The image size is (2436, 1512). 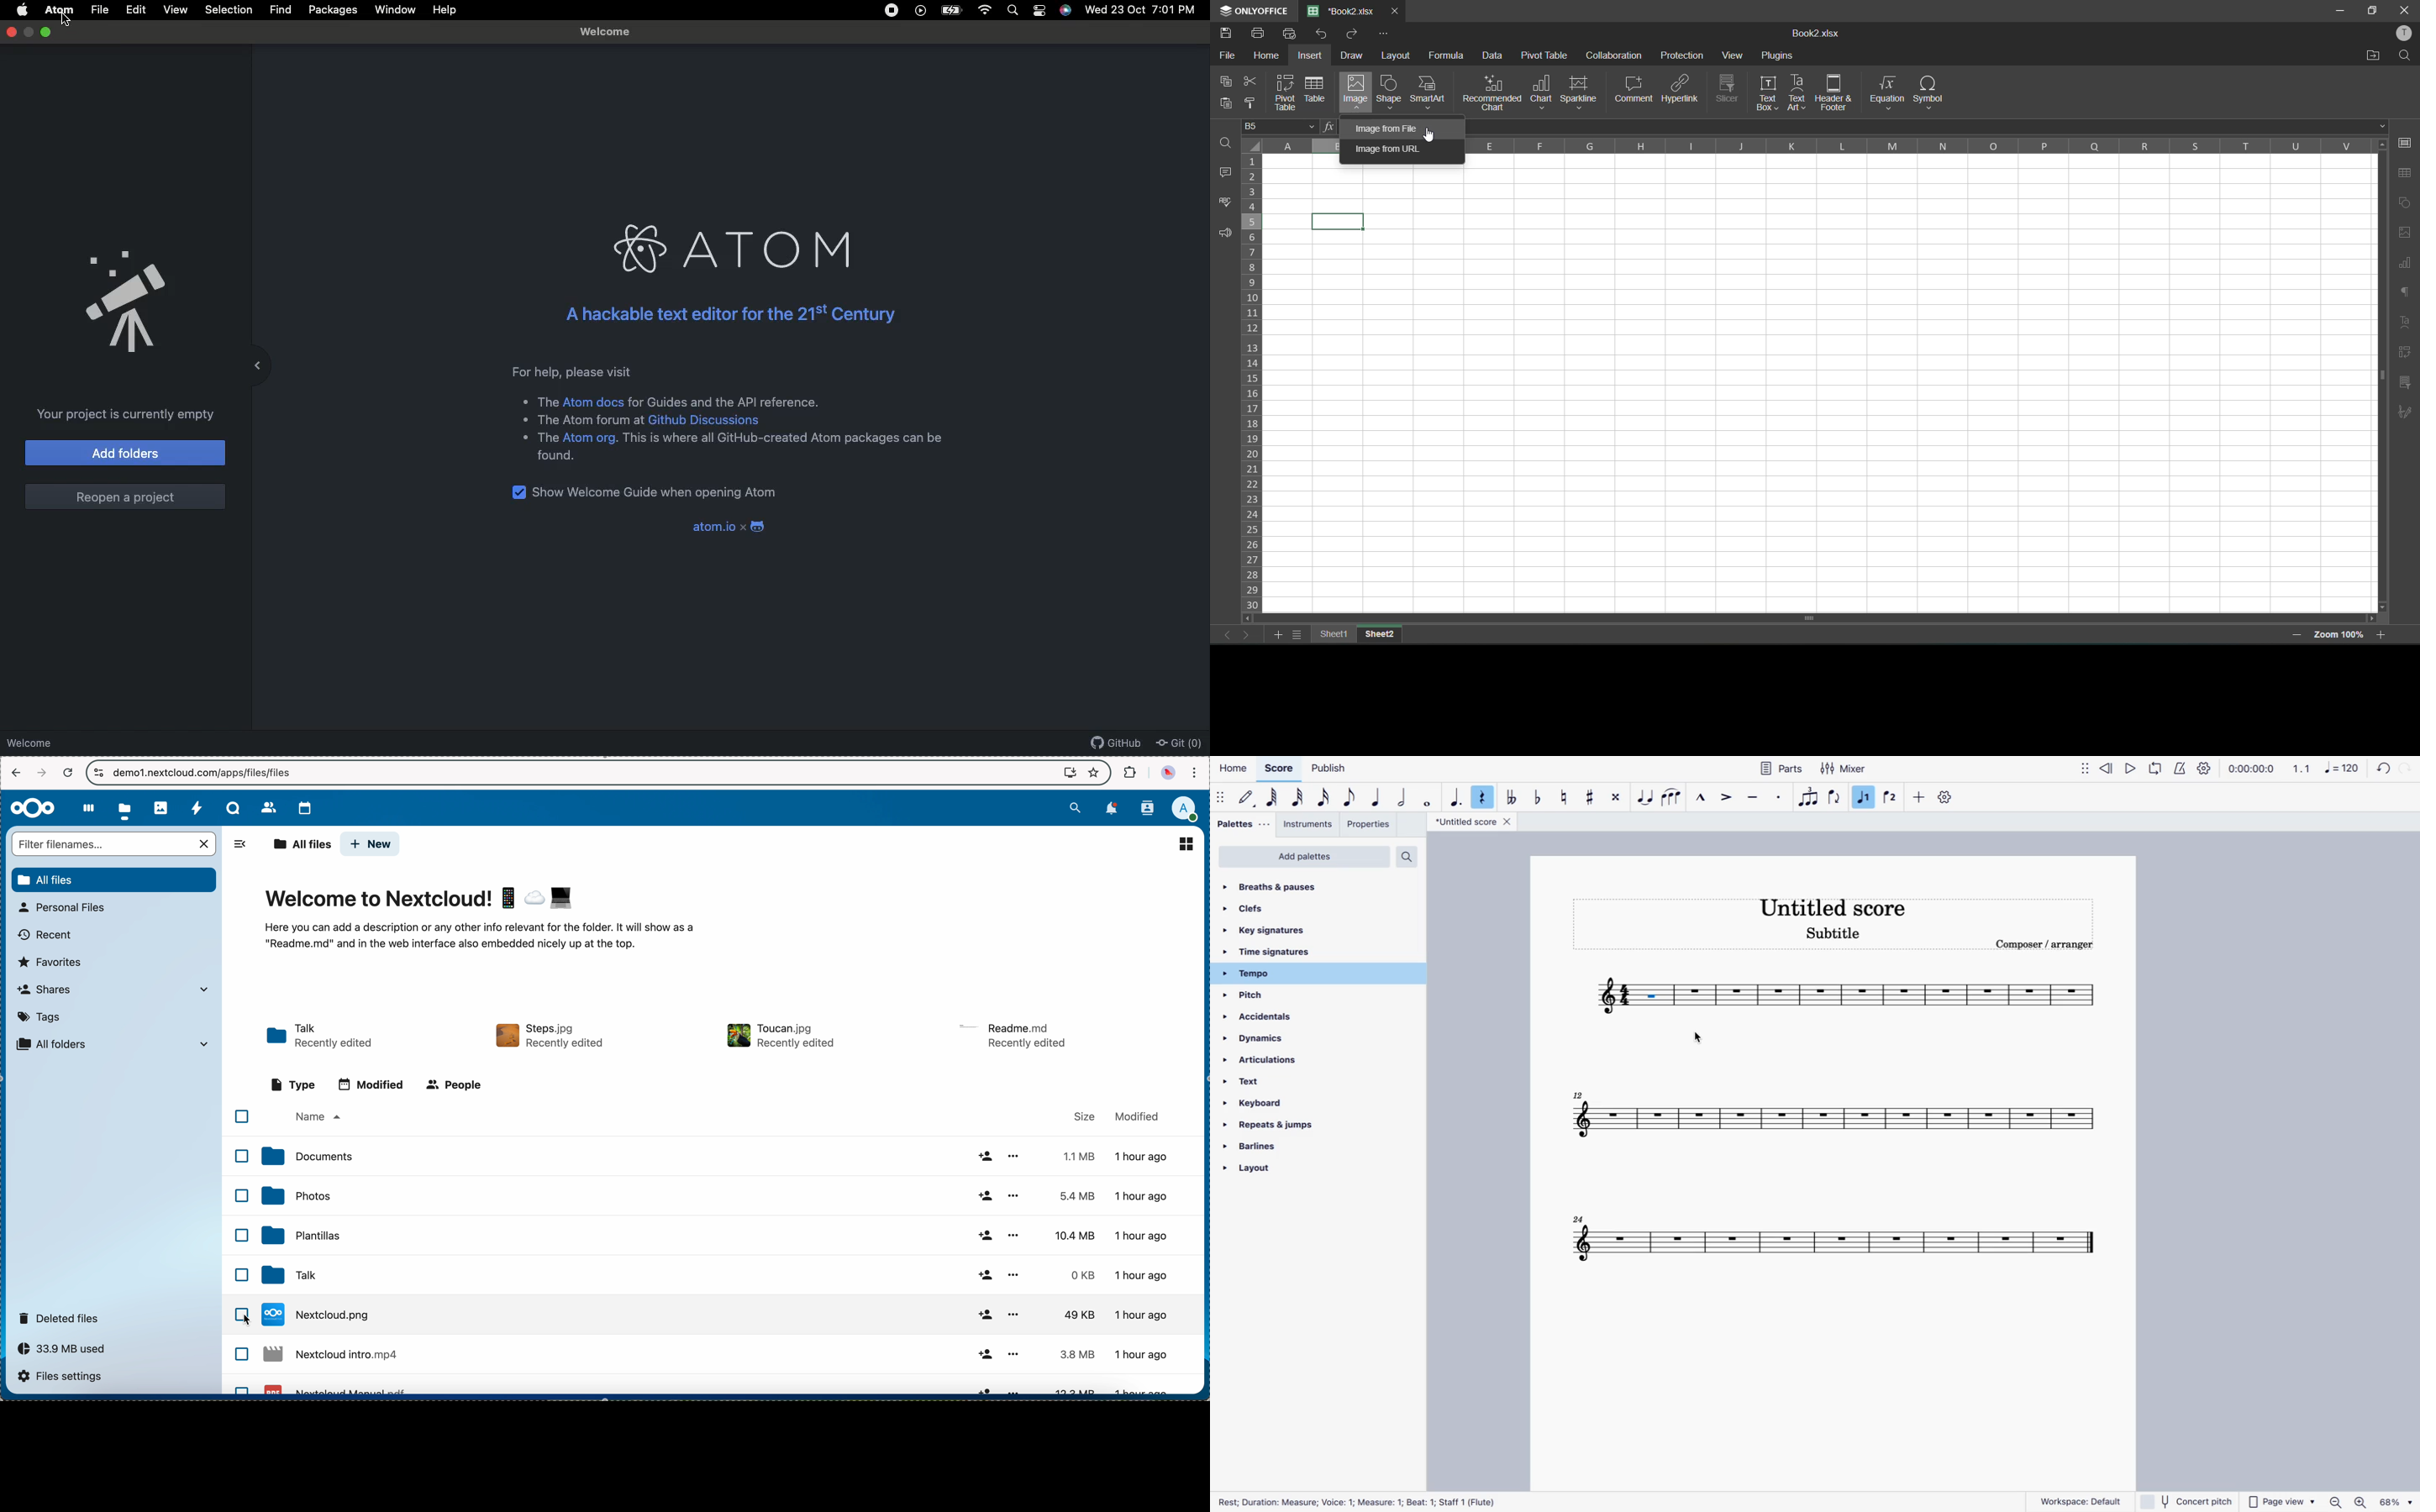 I want to click on vertical scroll bar, so click(x=2380, y=297).